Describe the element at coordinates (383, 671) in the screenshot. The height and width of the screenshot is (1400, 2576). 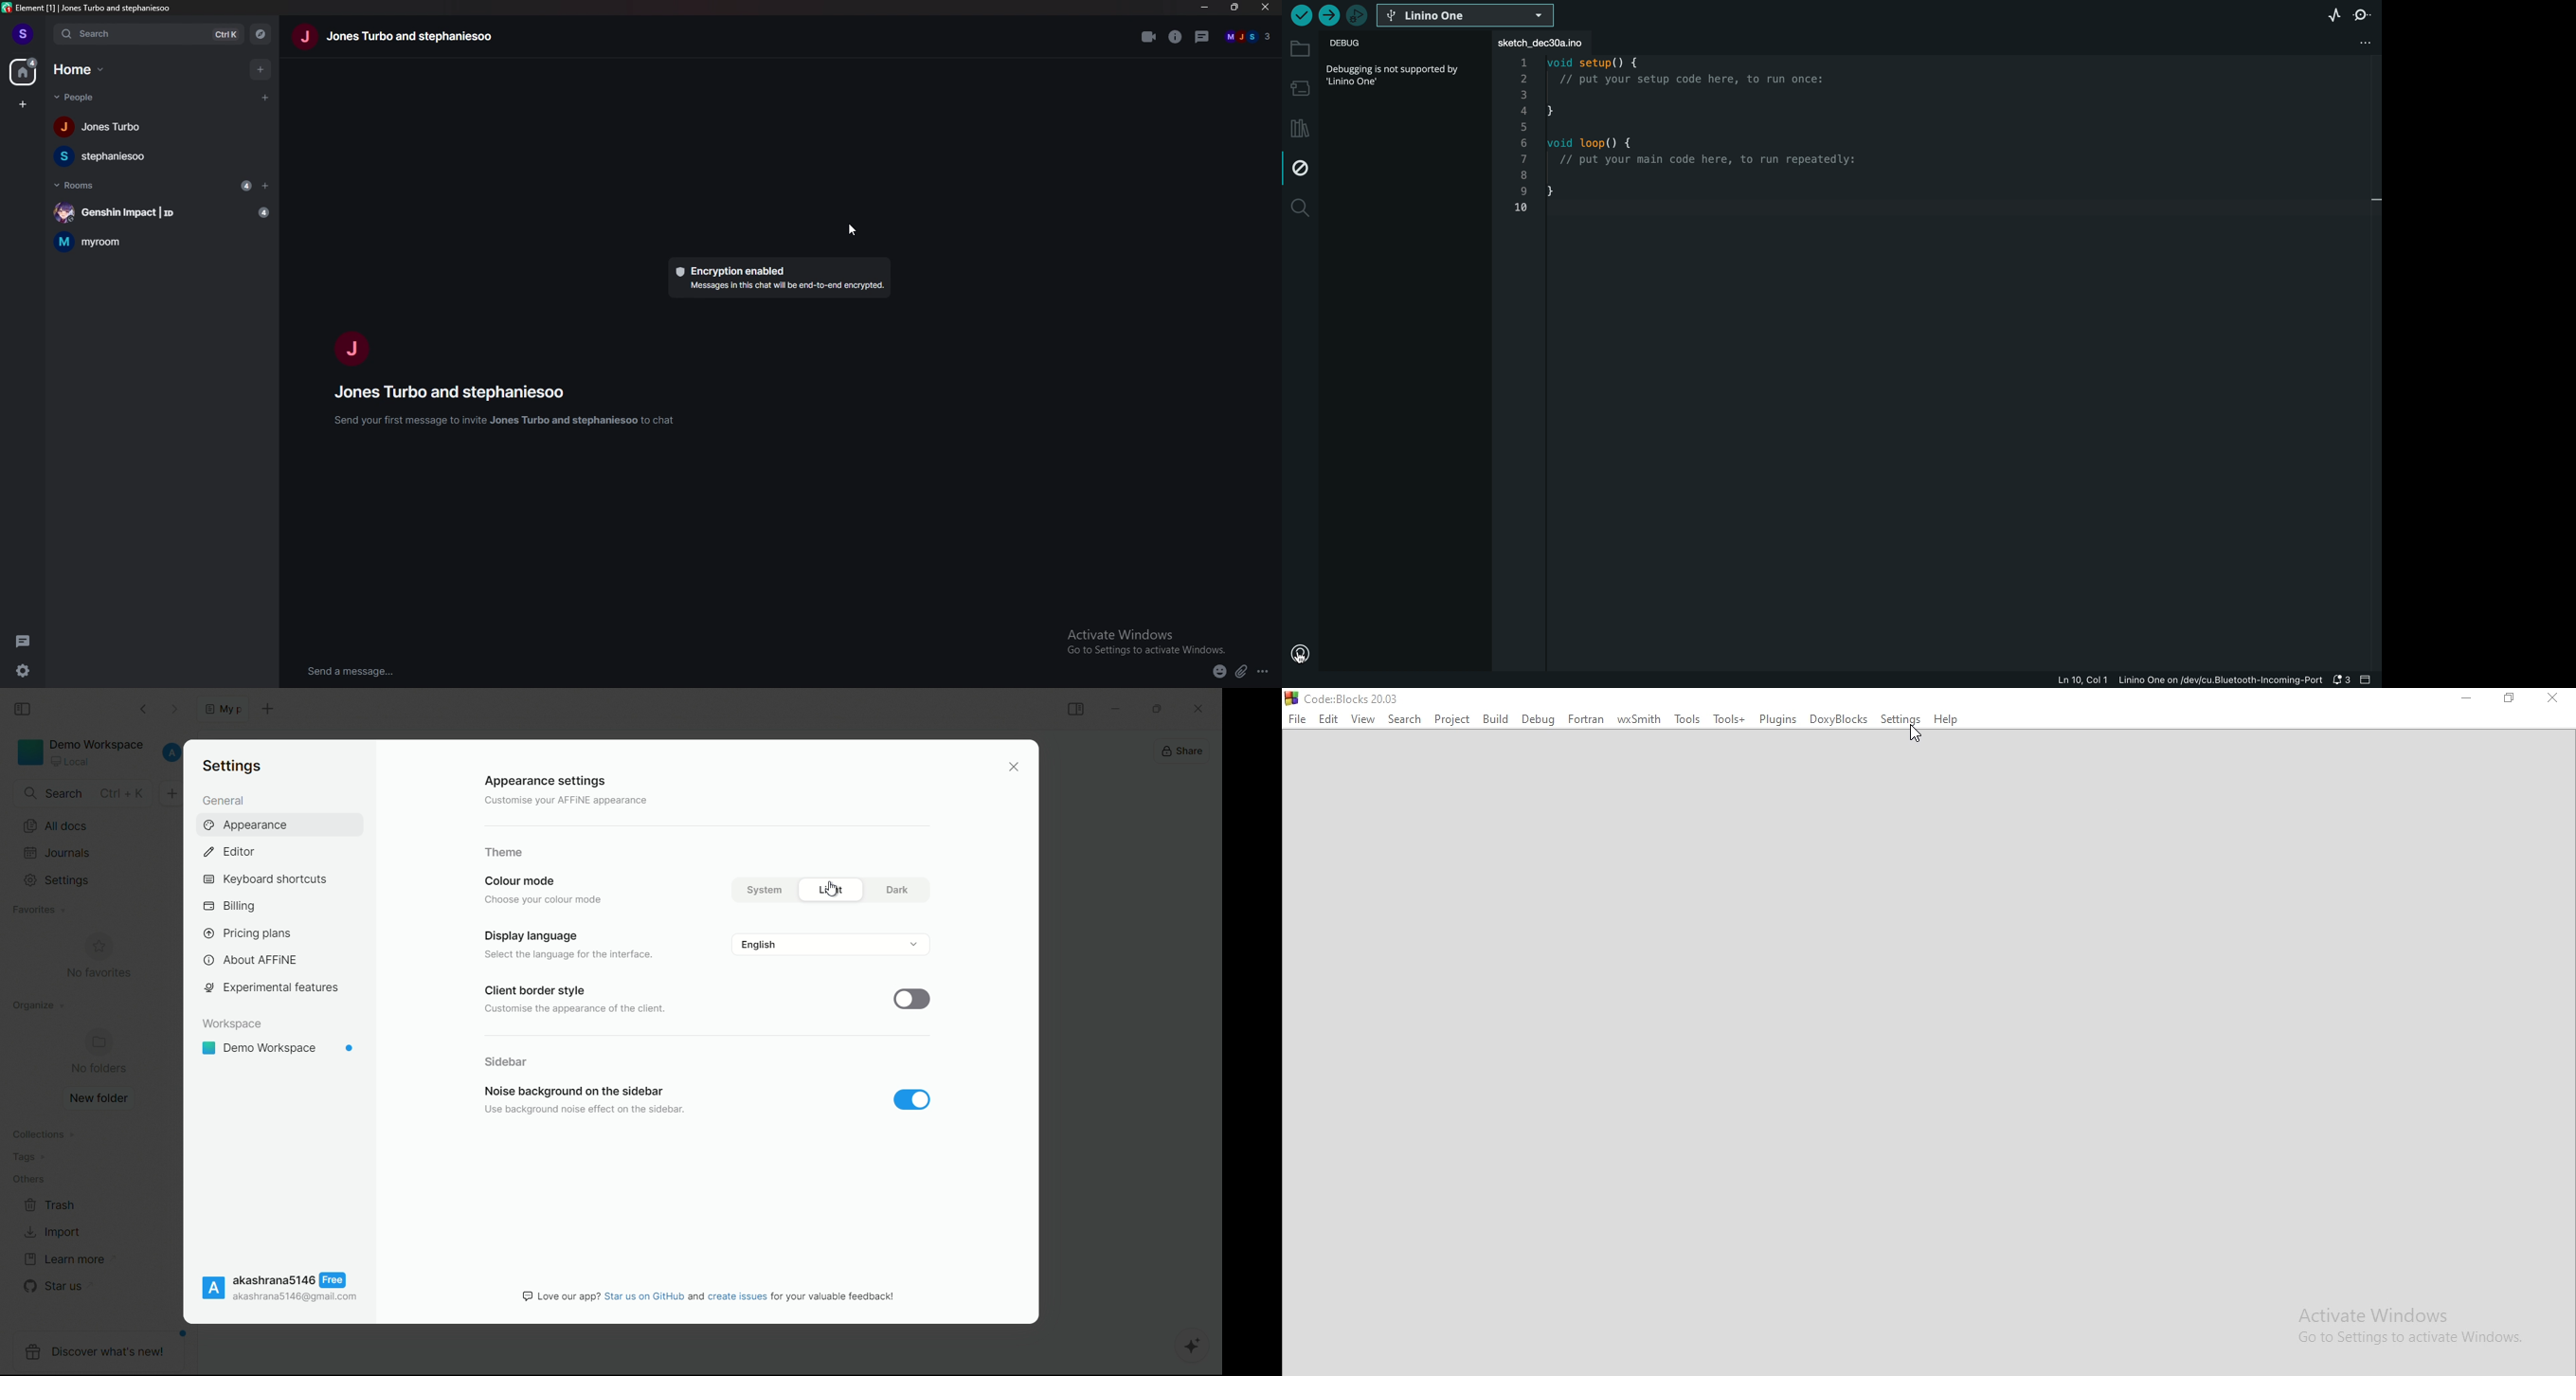
I see `send an encrypted message` at that location.